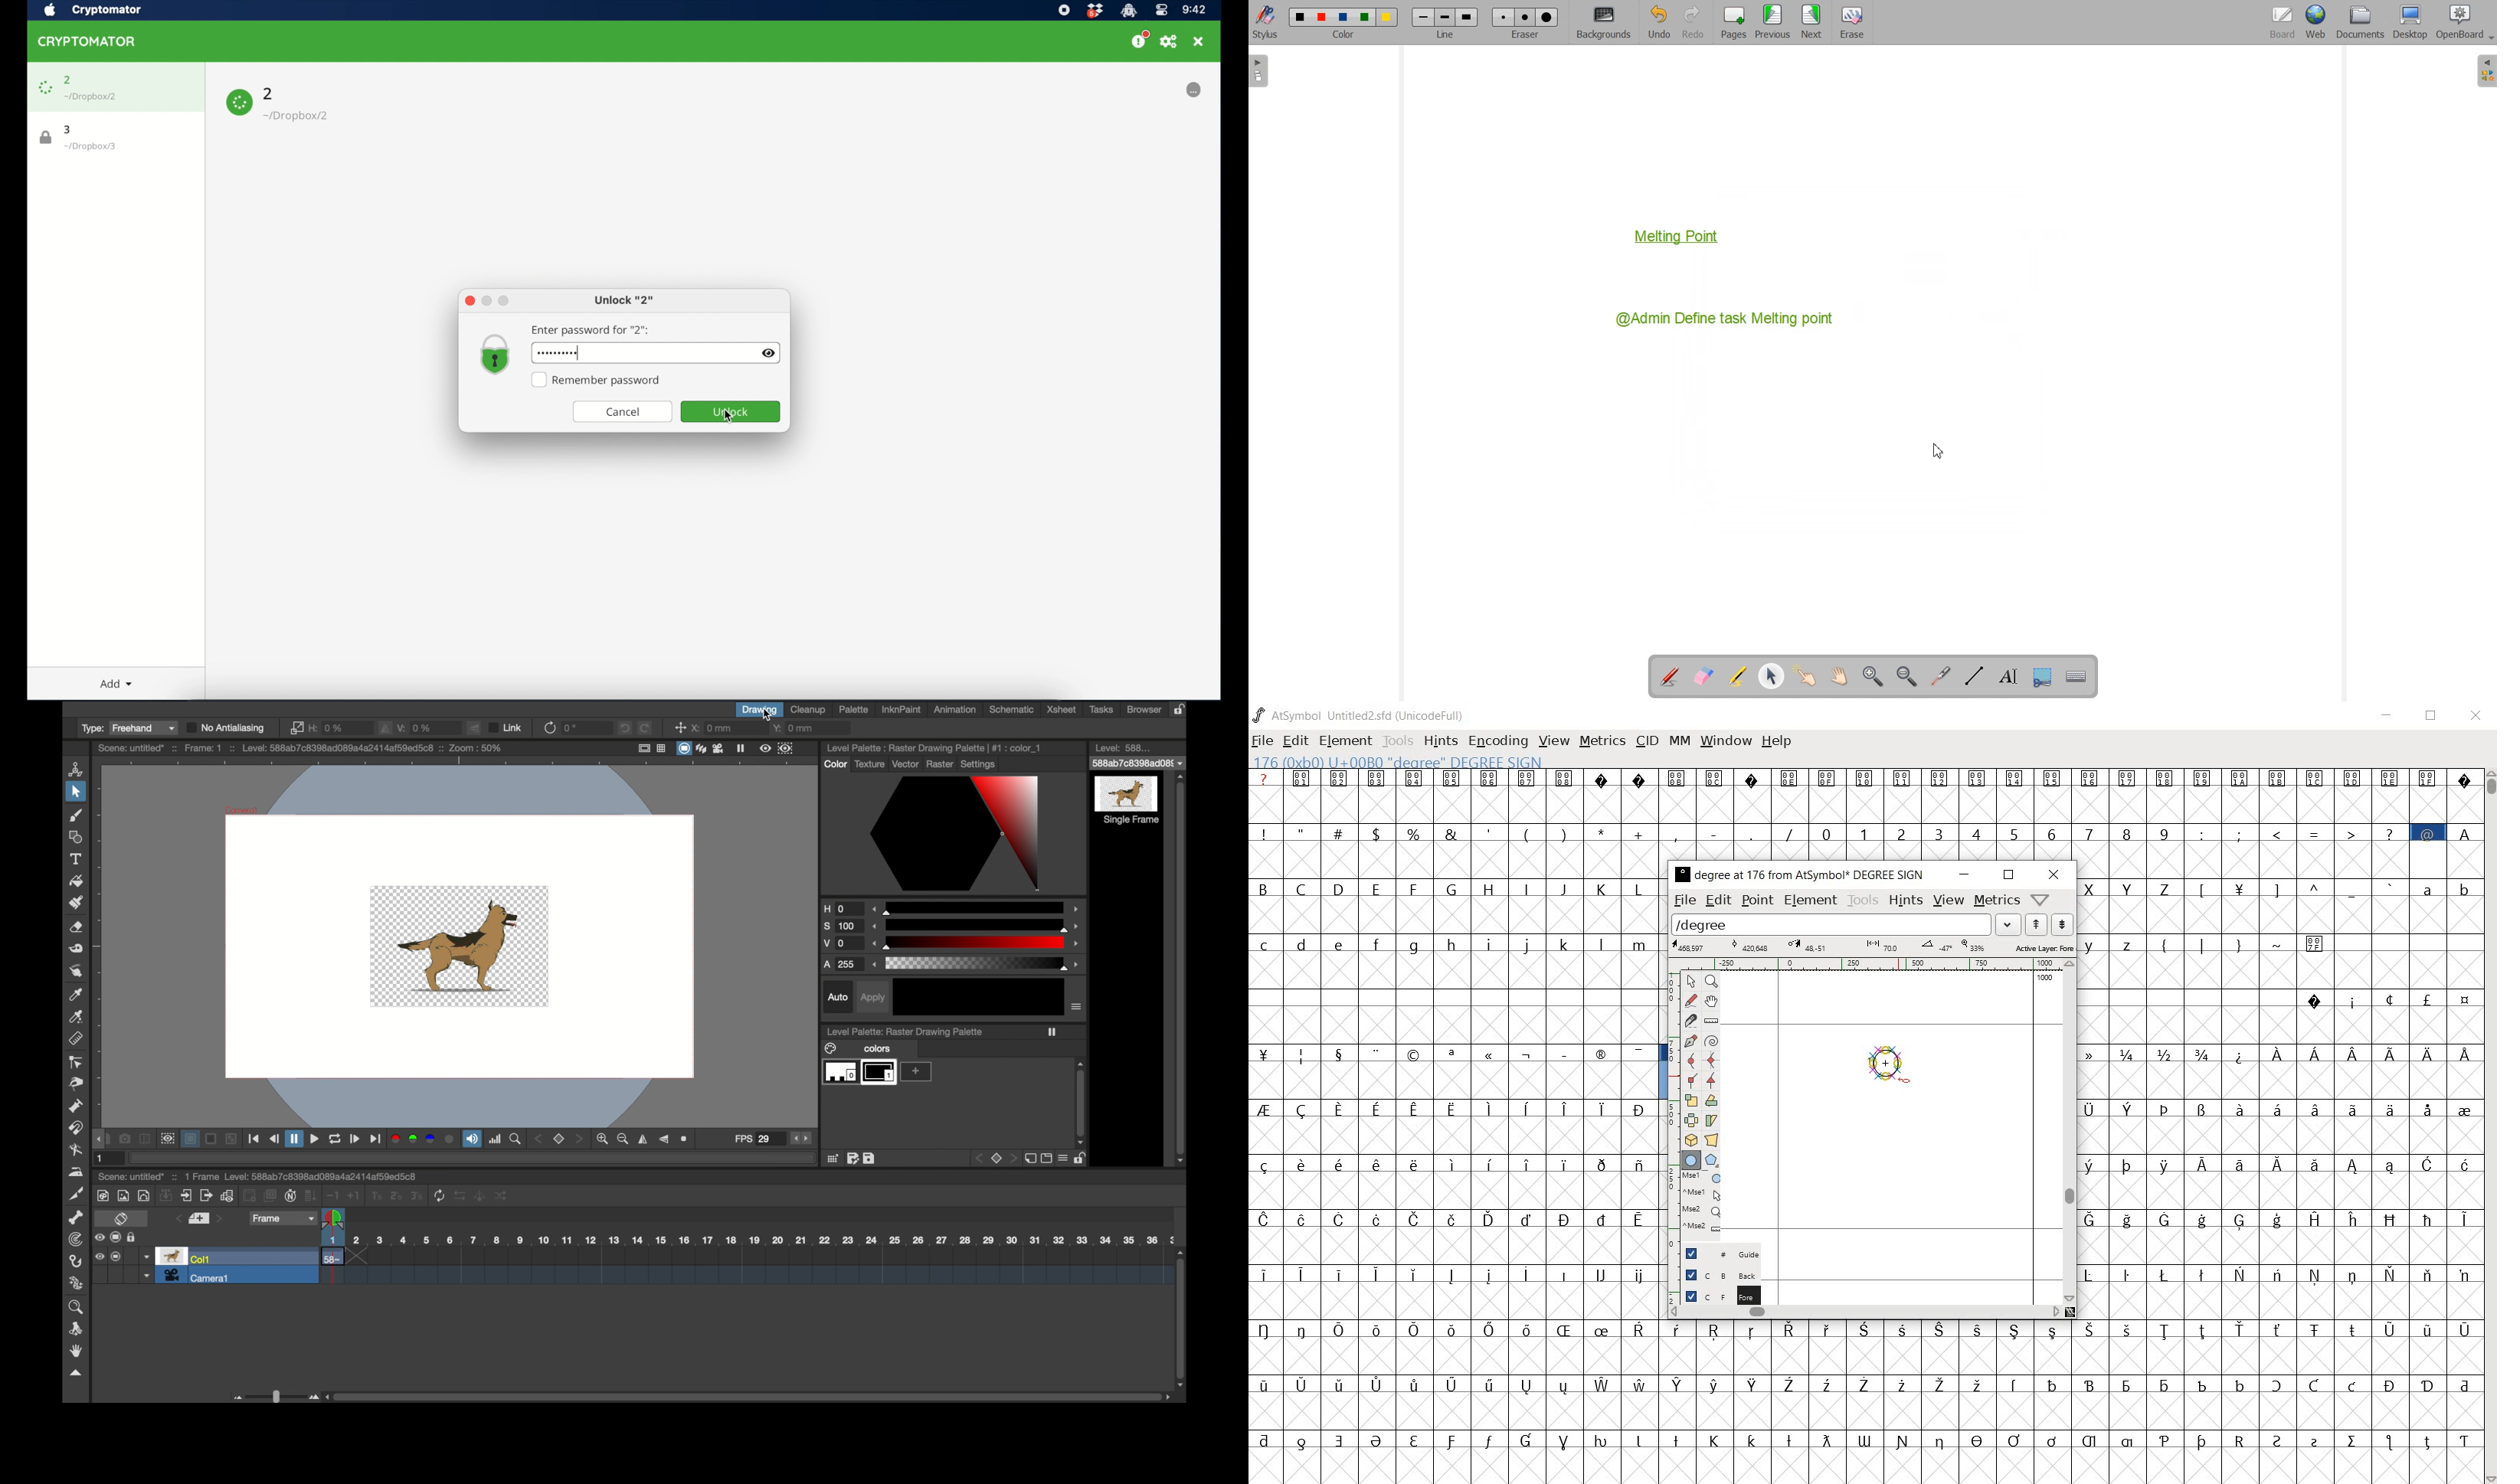 The height and width of the screenshot is (1484, 2520). I want to click on unsupported charters, so click(1622, 777).